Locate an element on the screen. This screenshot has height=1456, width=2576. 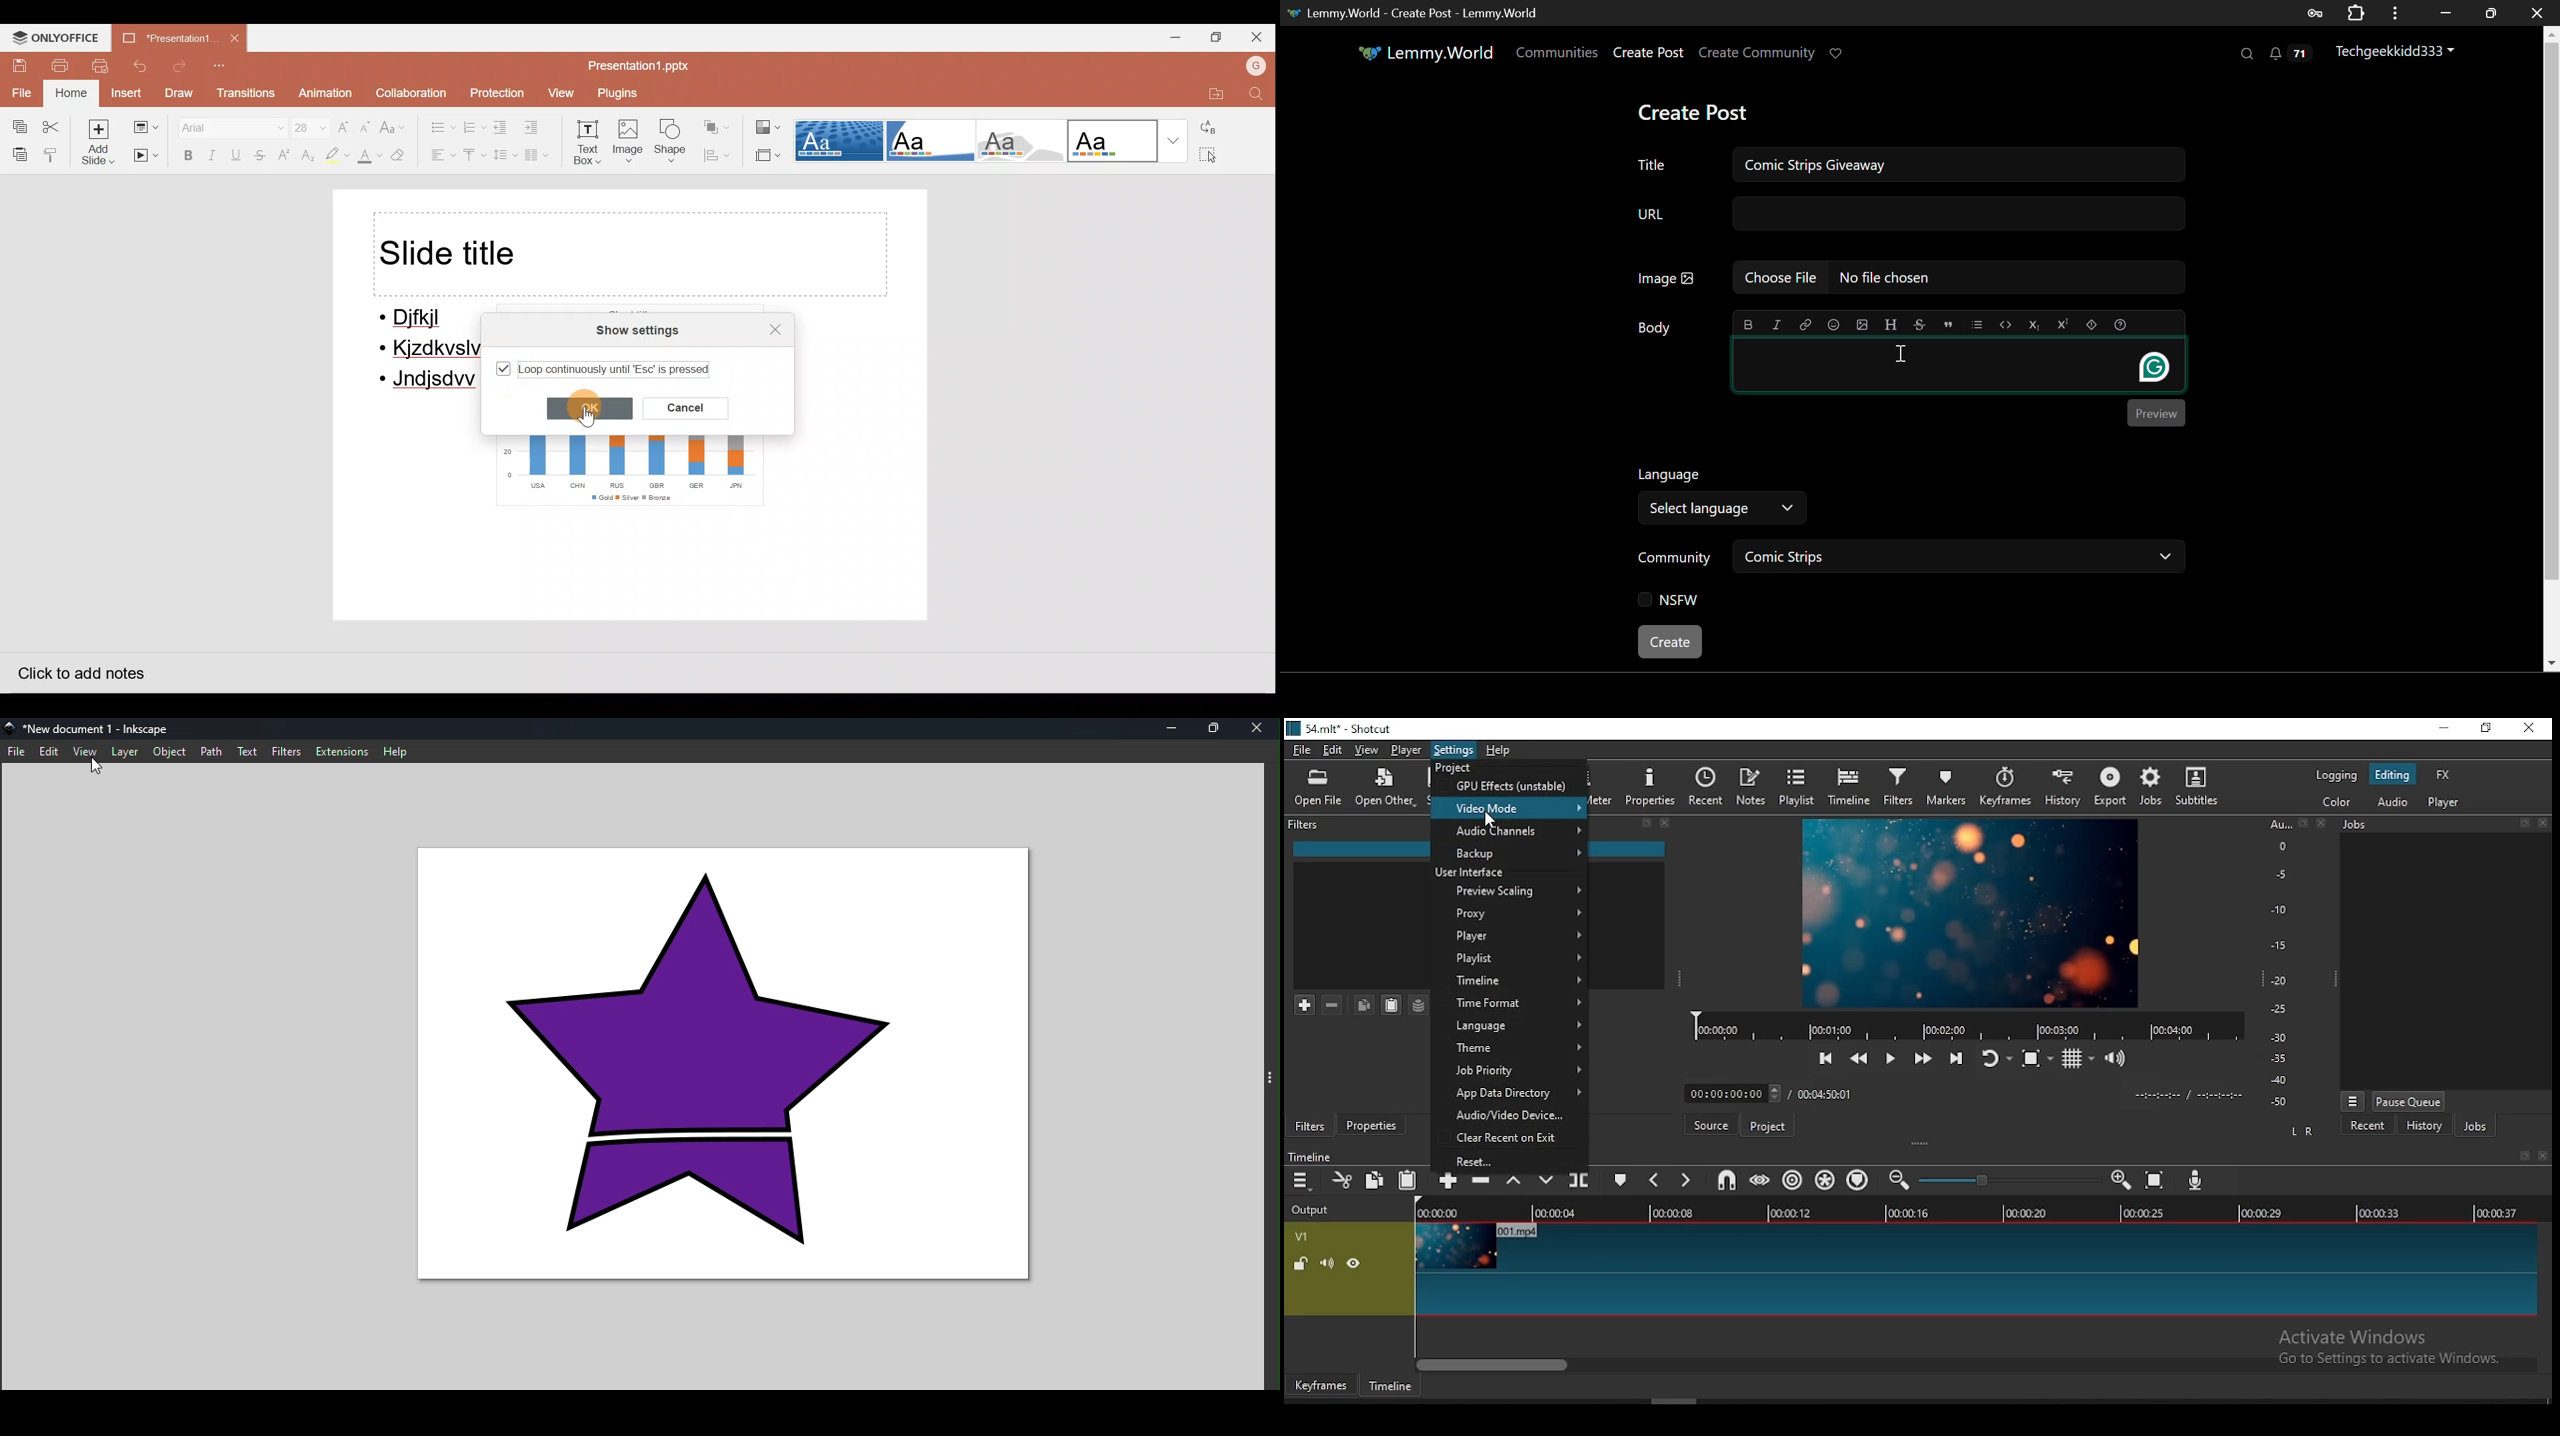
audio channels is located at coordinates (1511, 831).